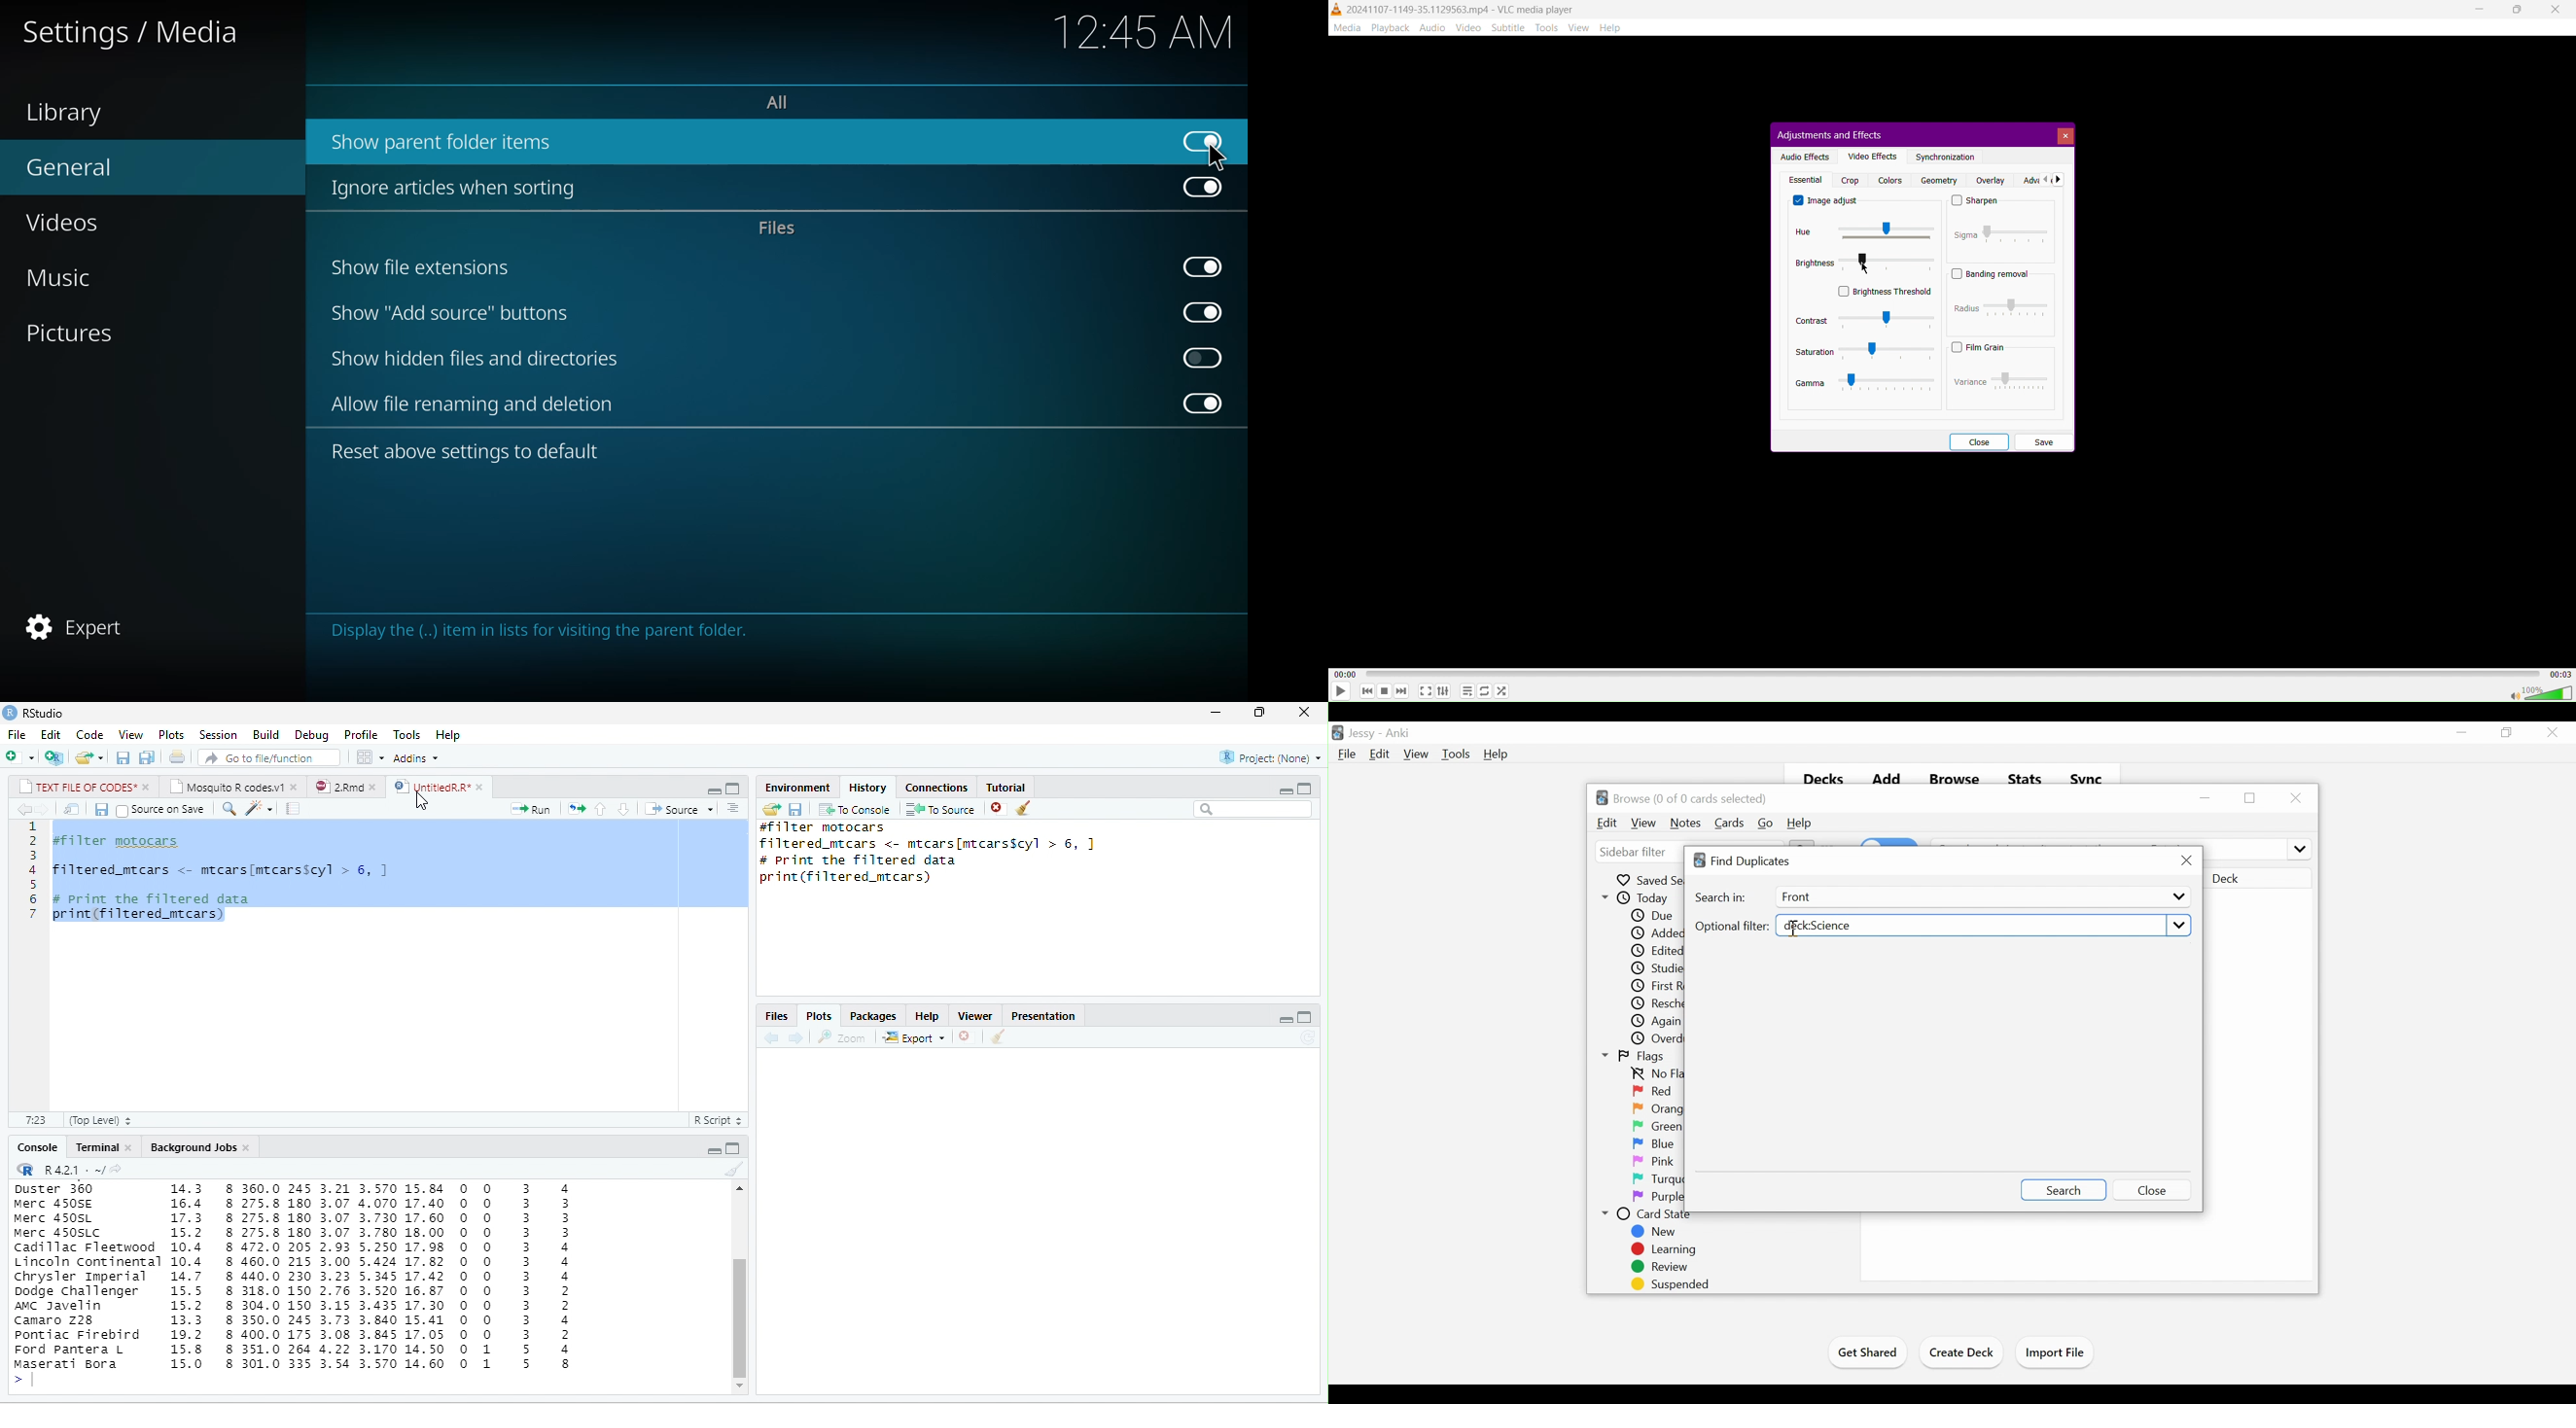 The height and width of the screenshot is (1428, 2576). Describe the element at coordinates (998, 1036) in the screenshot. I see `clear` at that location.